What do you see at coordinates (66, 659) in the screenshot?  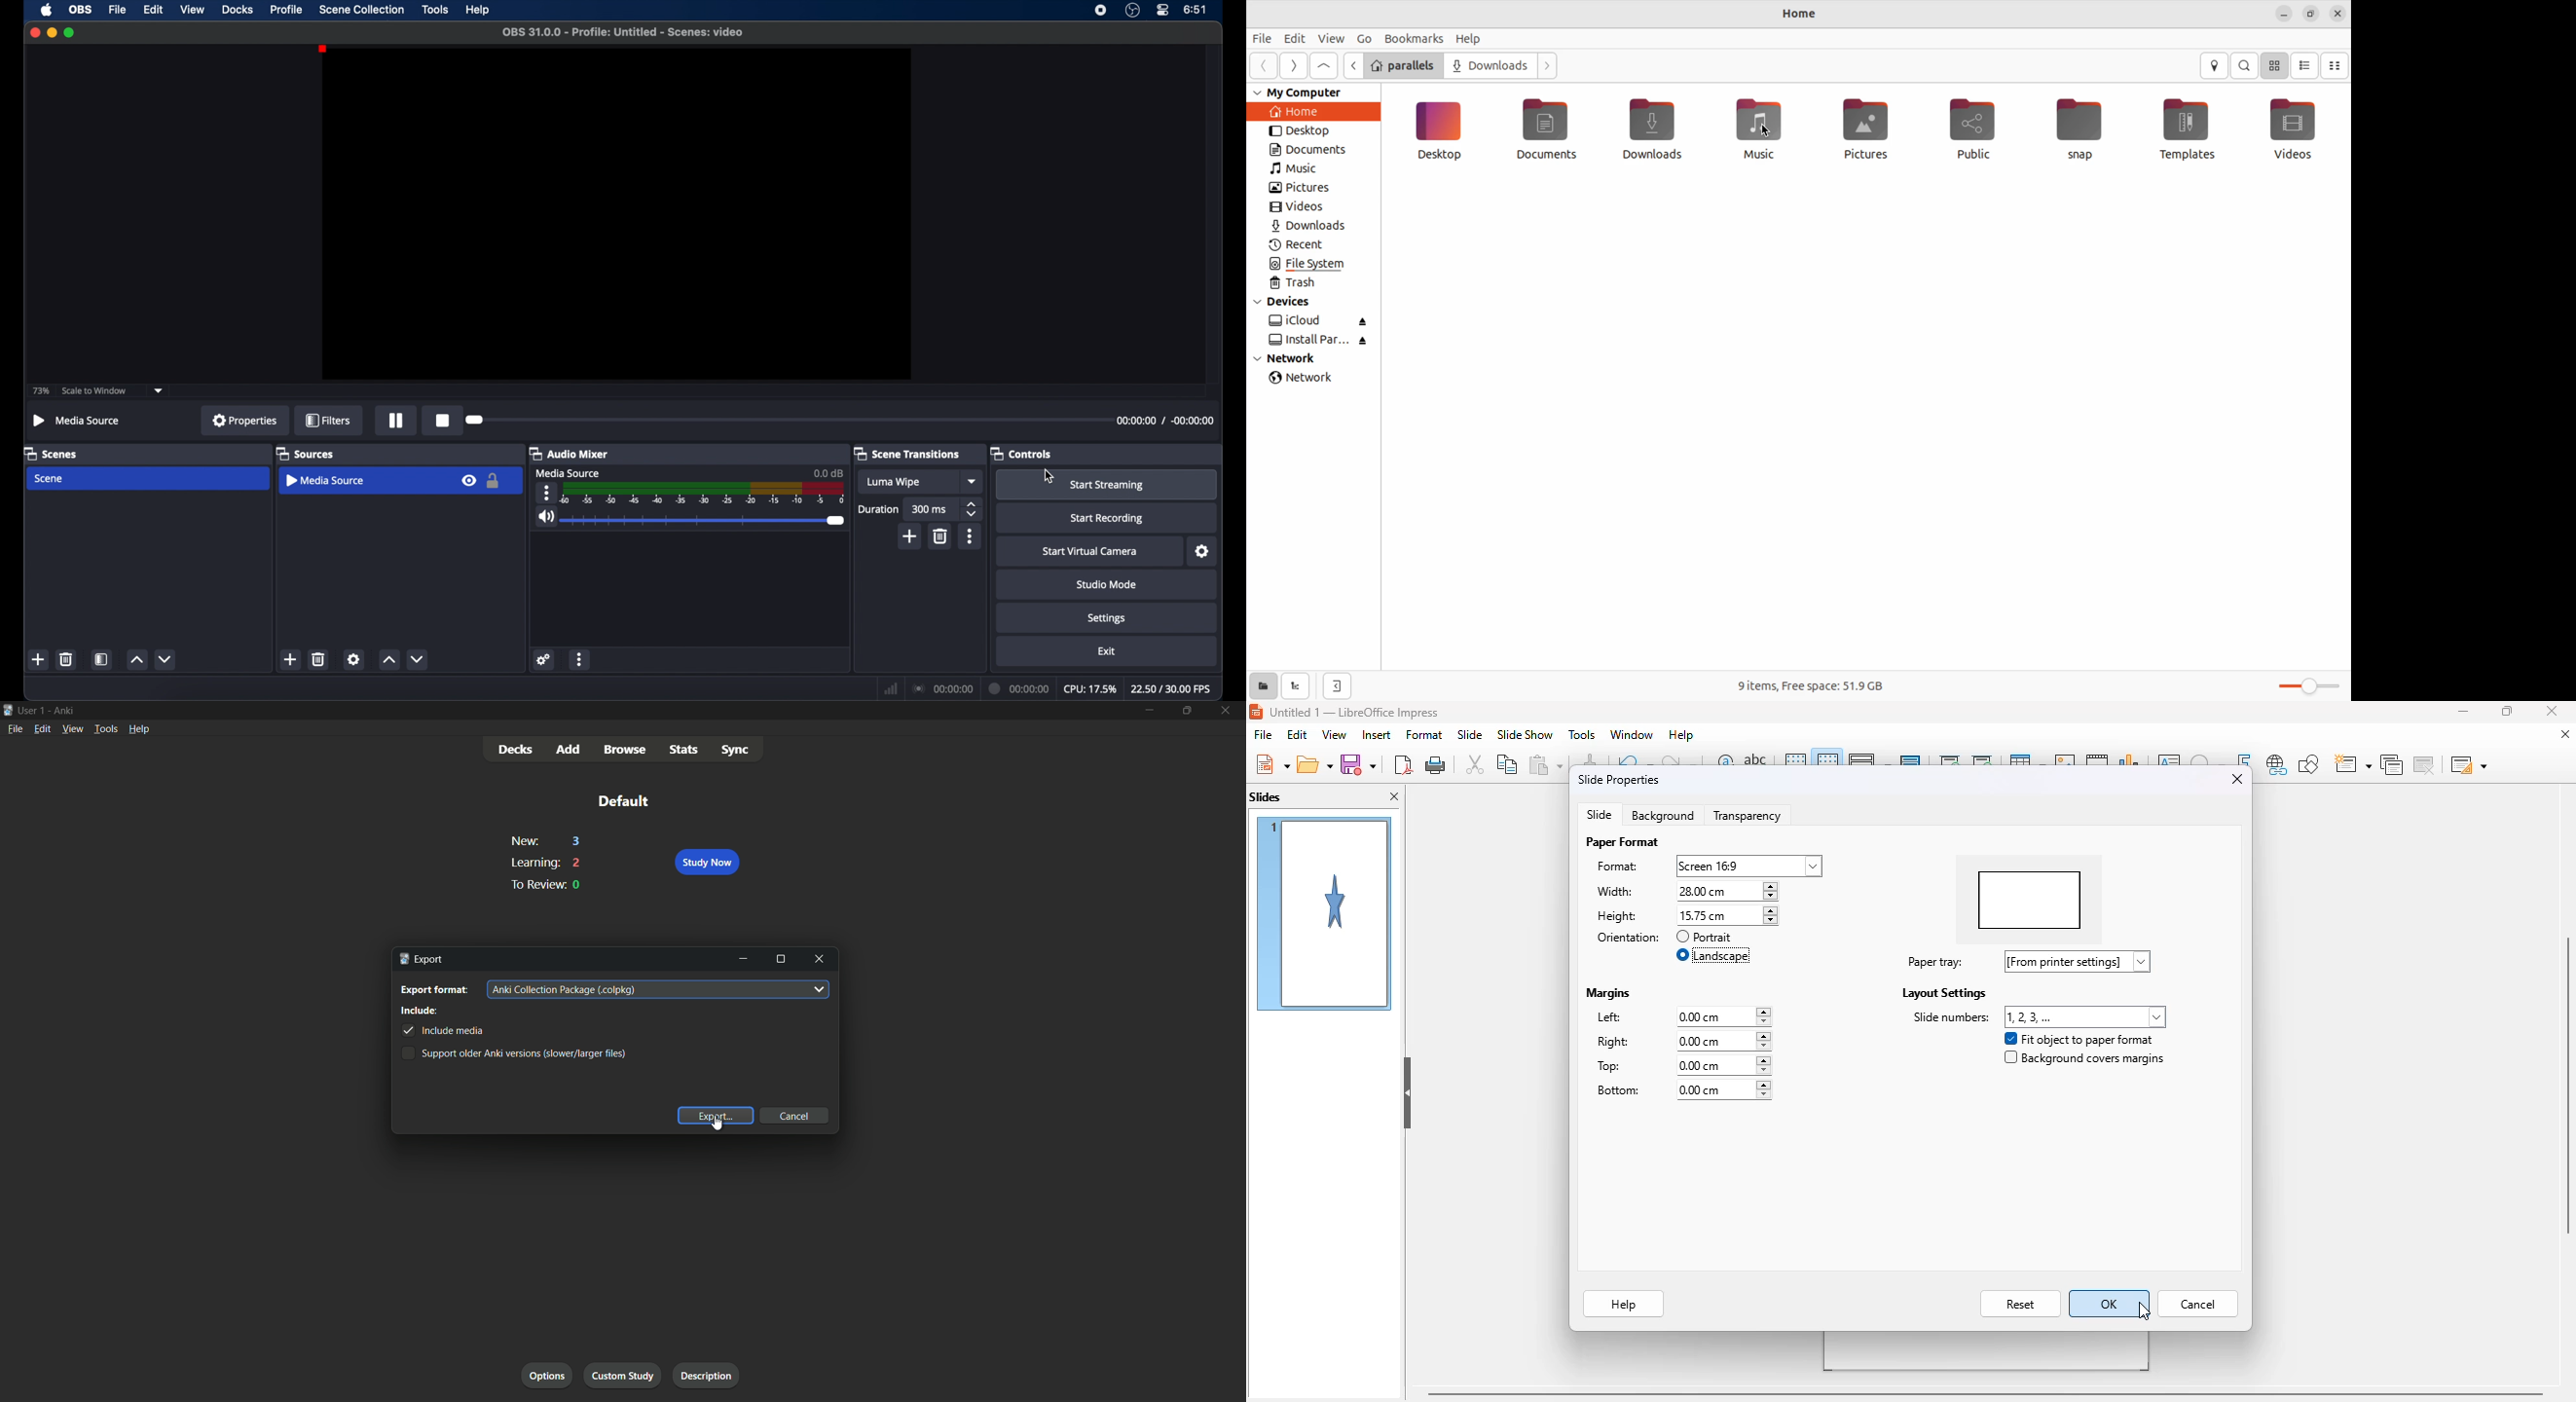 I see `delete` at bounding box center [66, 659].